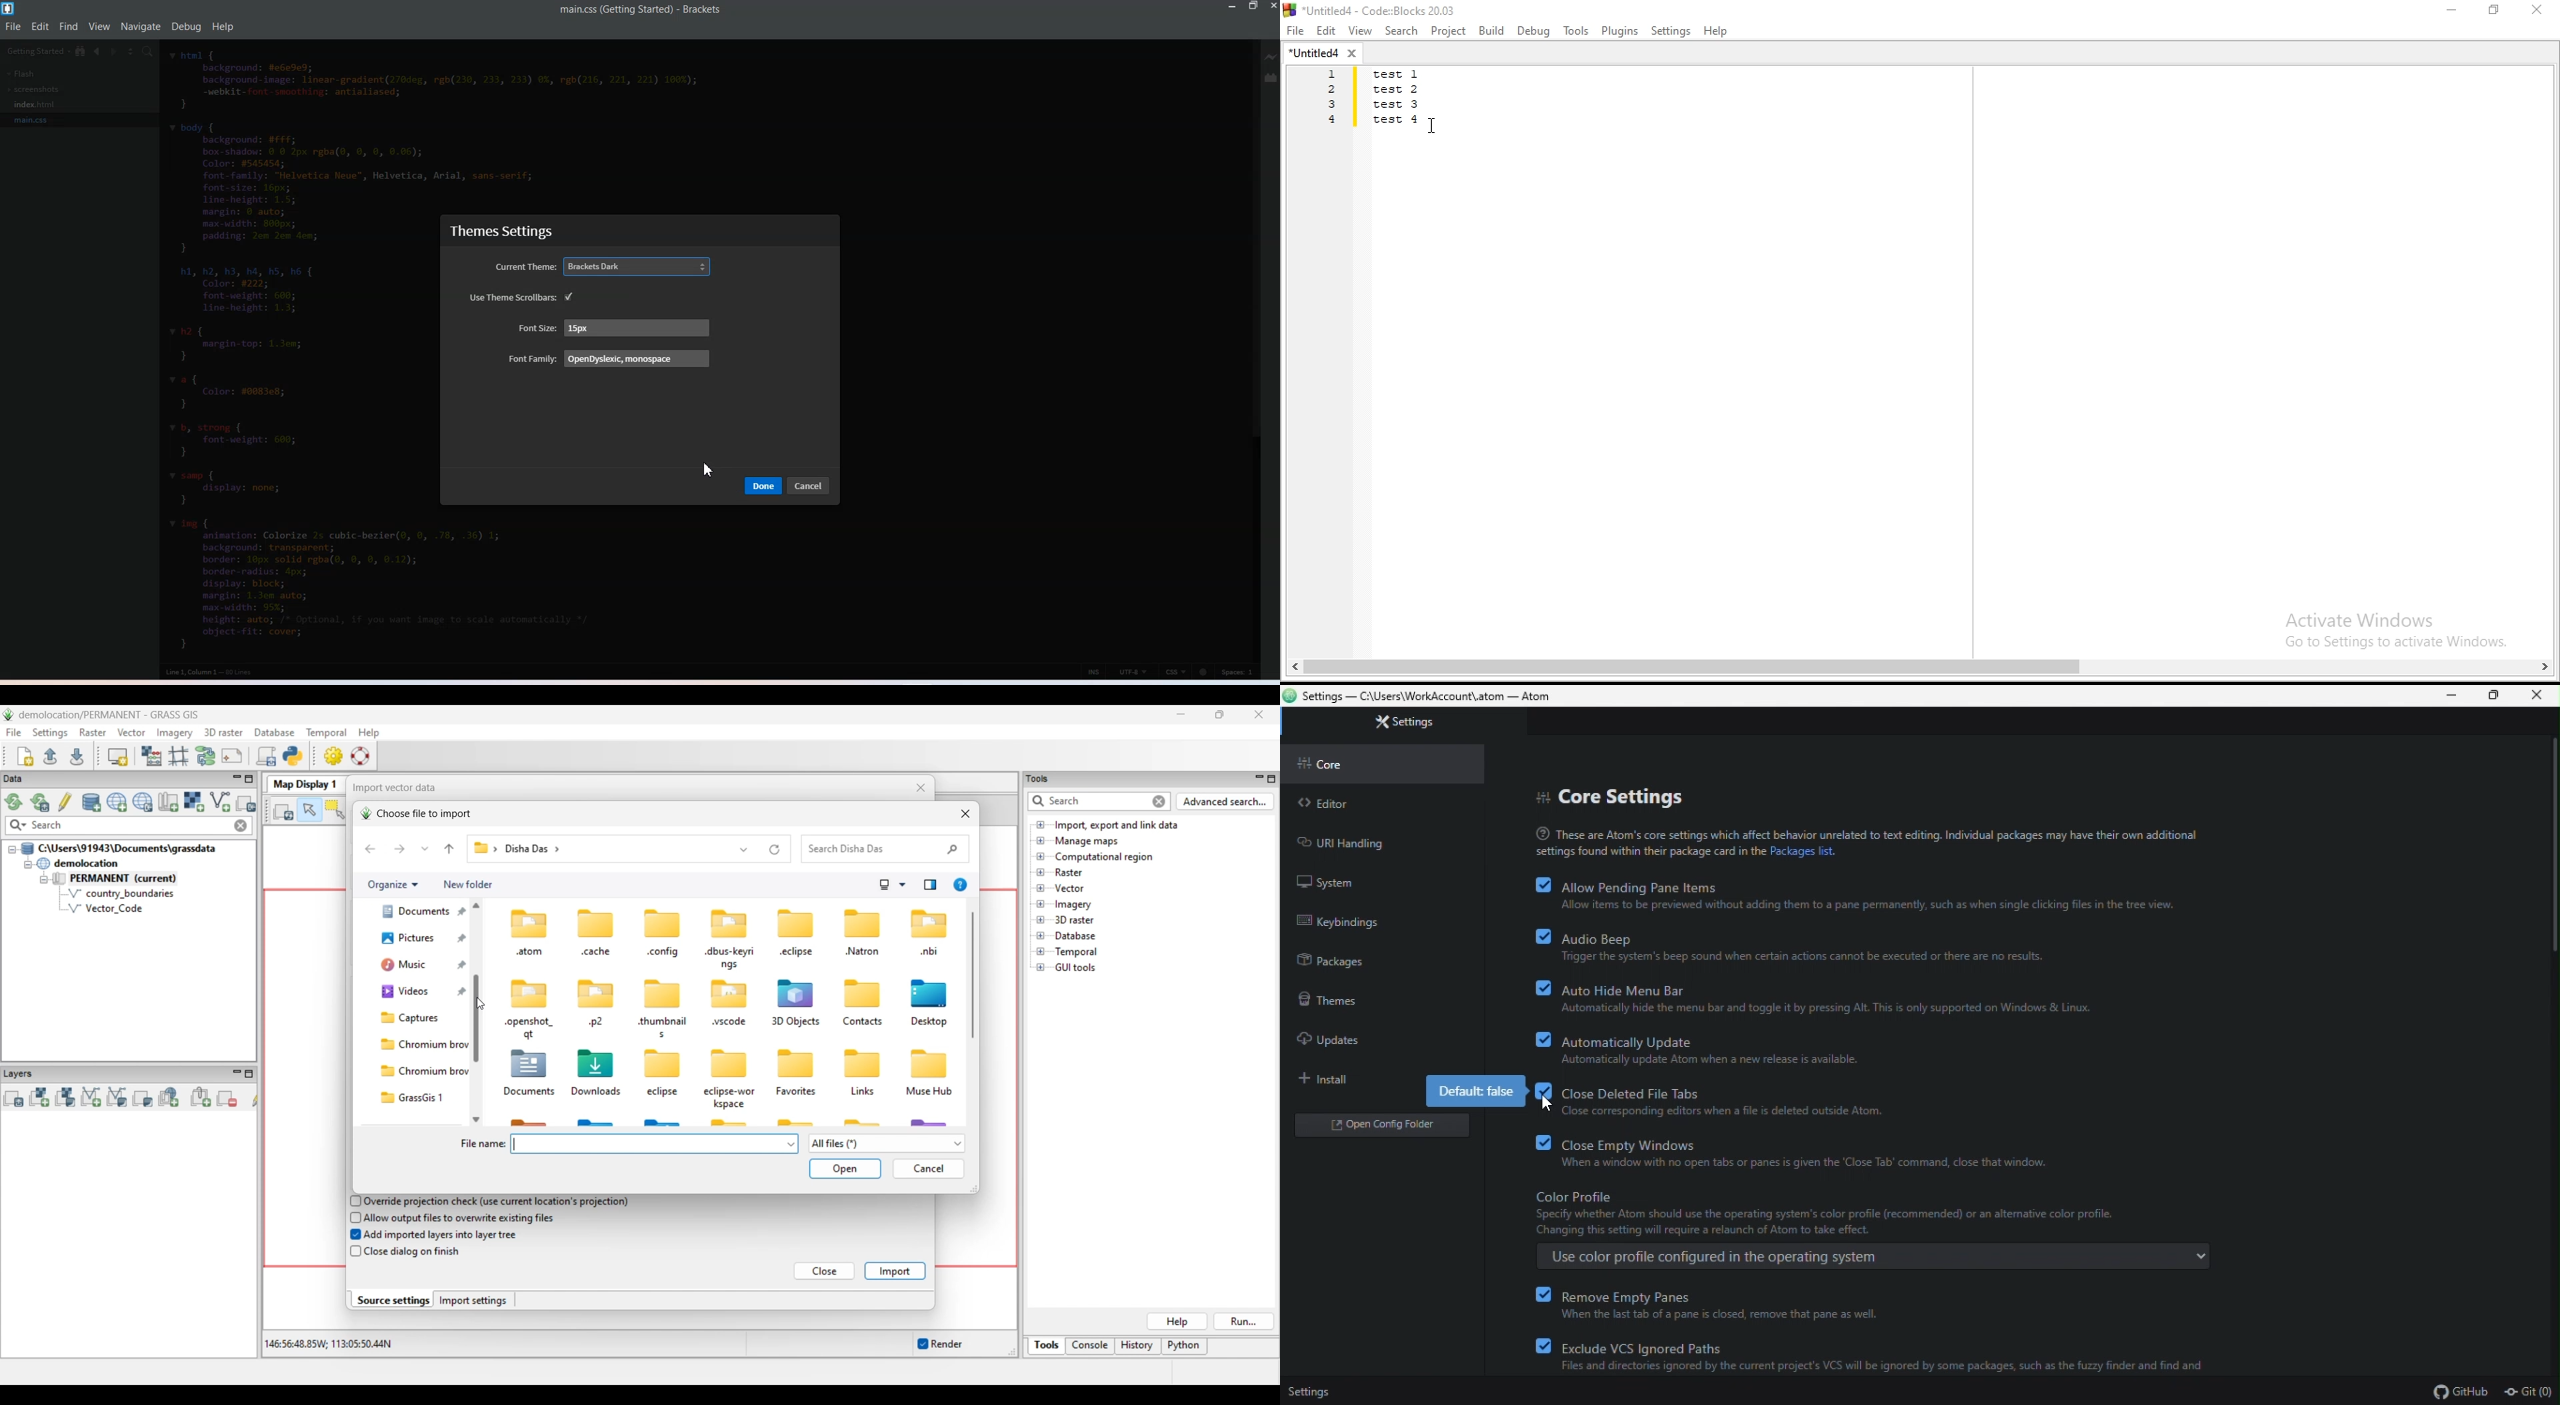  Describe the element at coordinates (1398, 31) in the screenshot. I see `Search ` at that location.